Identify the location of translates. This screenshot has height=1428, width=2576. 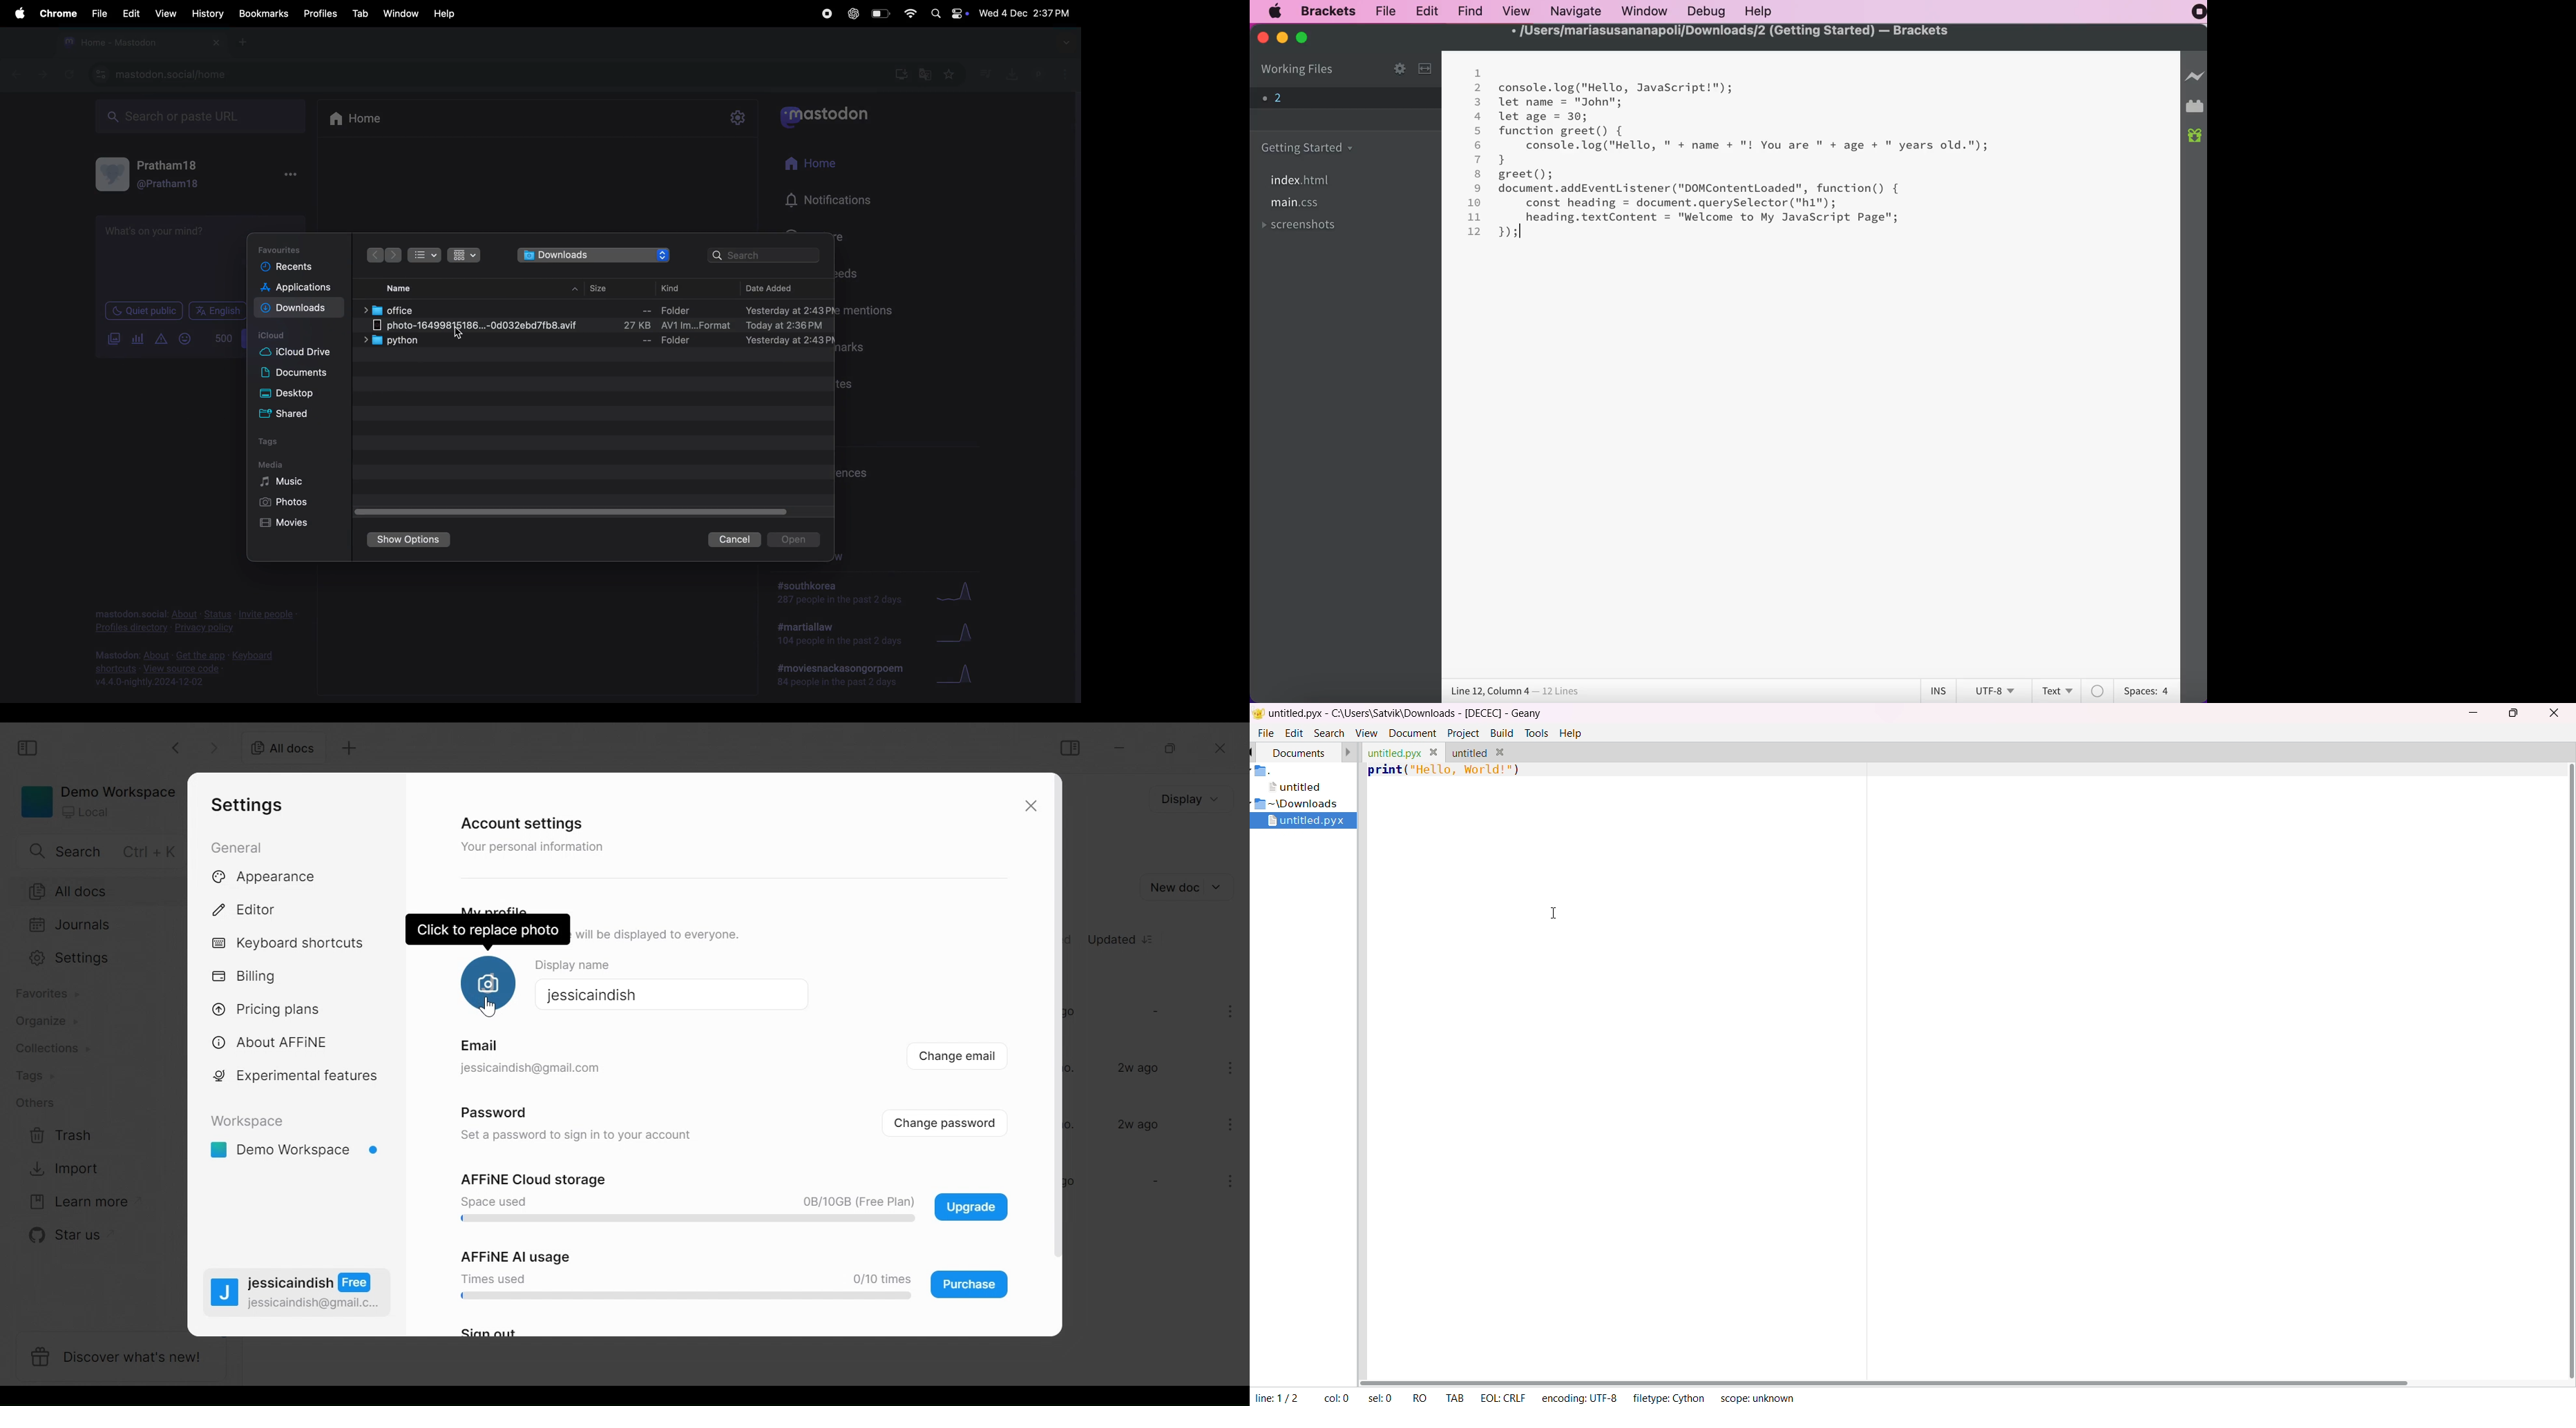
(926, 75).